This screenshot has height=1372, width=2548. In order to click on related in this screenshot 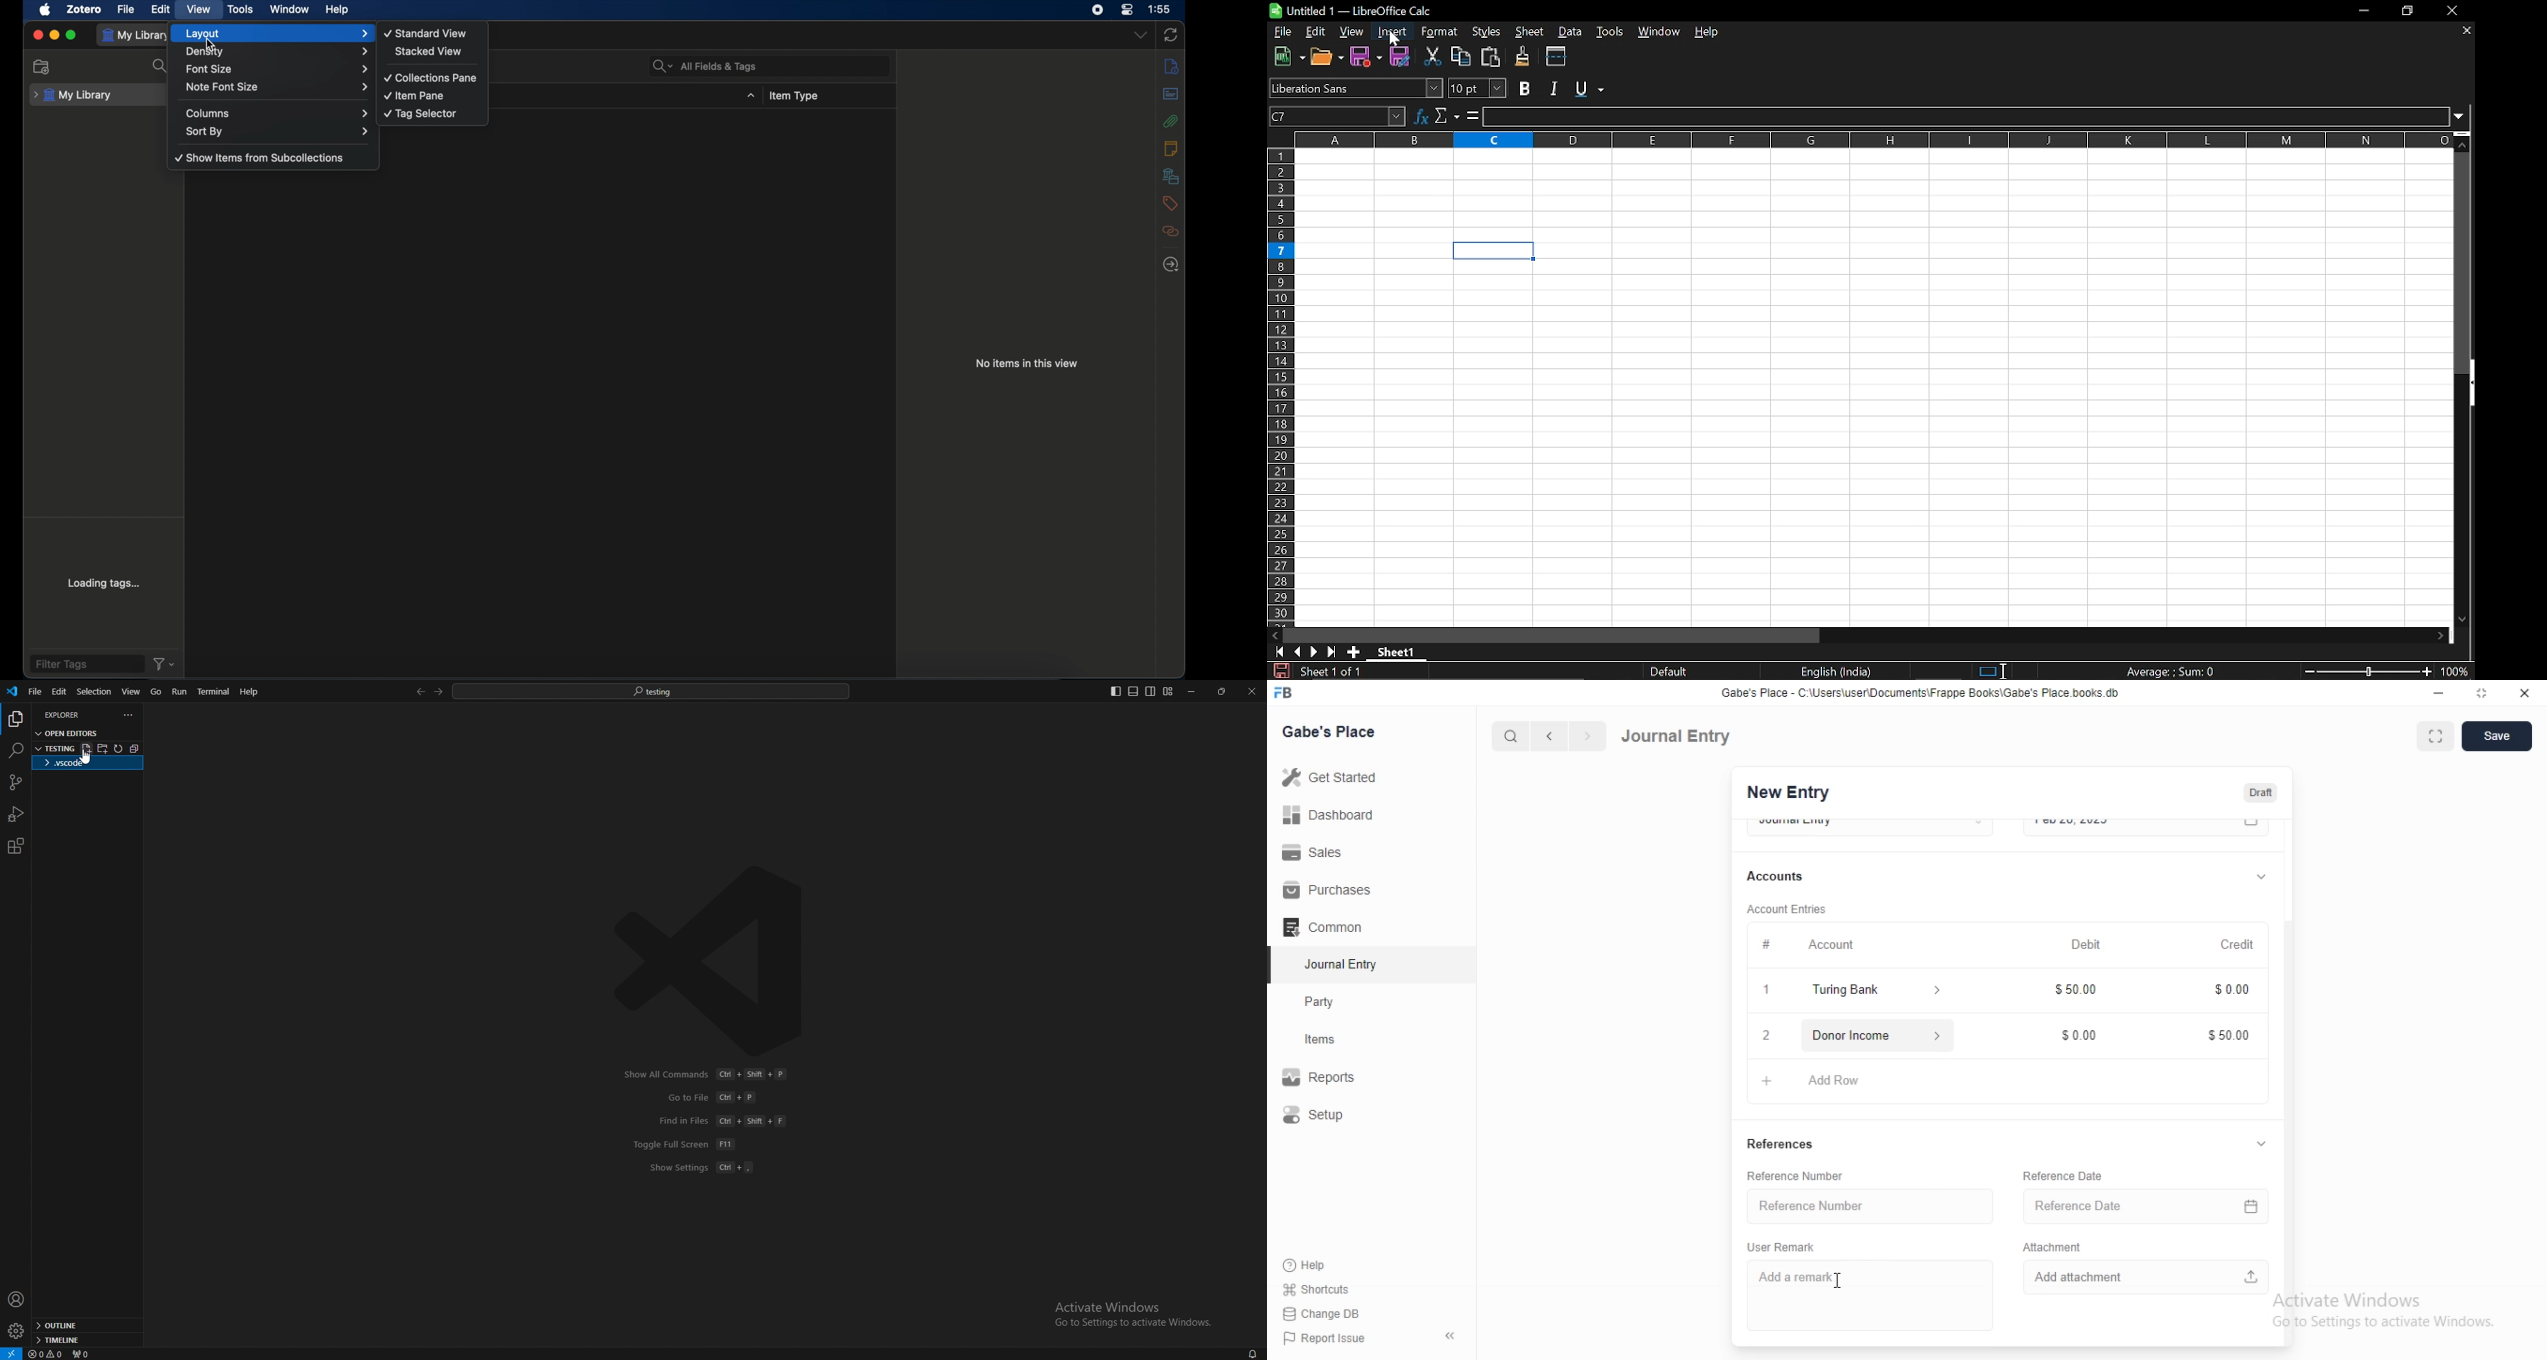, I will do `click(1171, 231)`.